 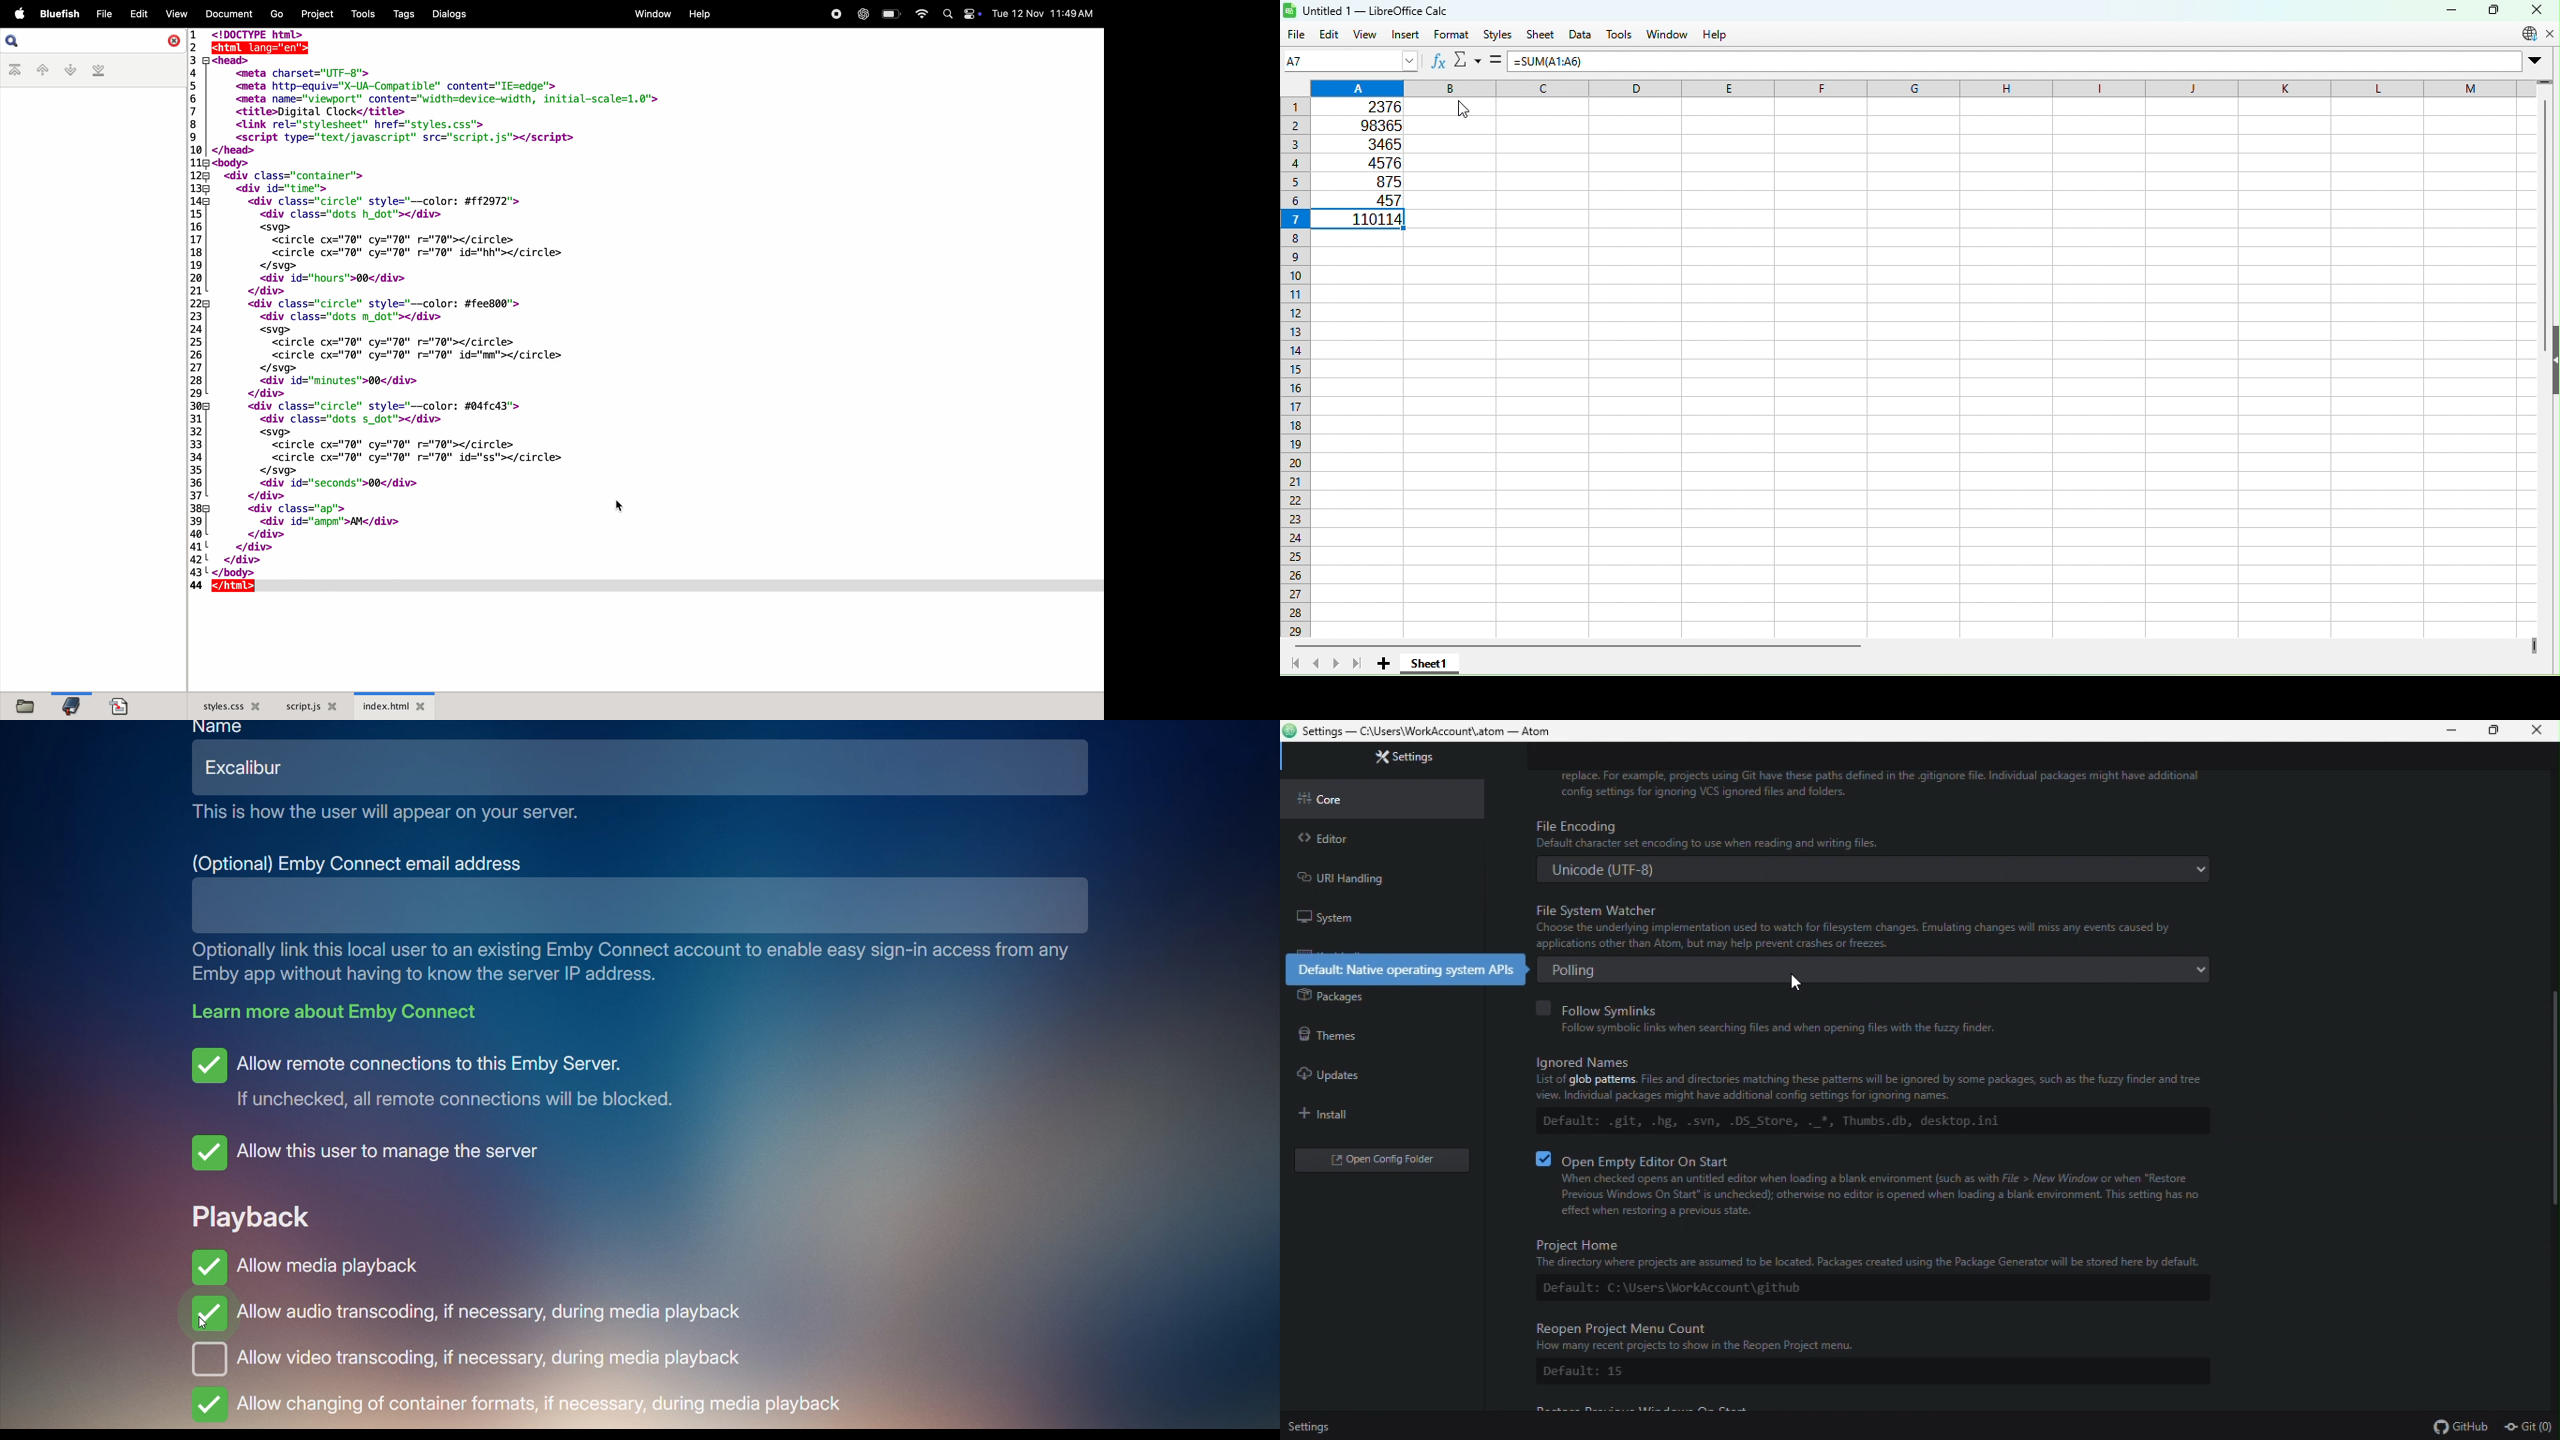 I want to click on previous bookmark, so click(x=43, y=69).